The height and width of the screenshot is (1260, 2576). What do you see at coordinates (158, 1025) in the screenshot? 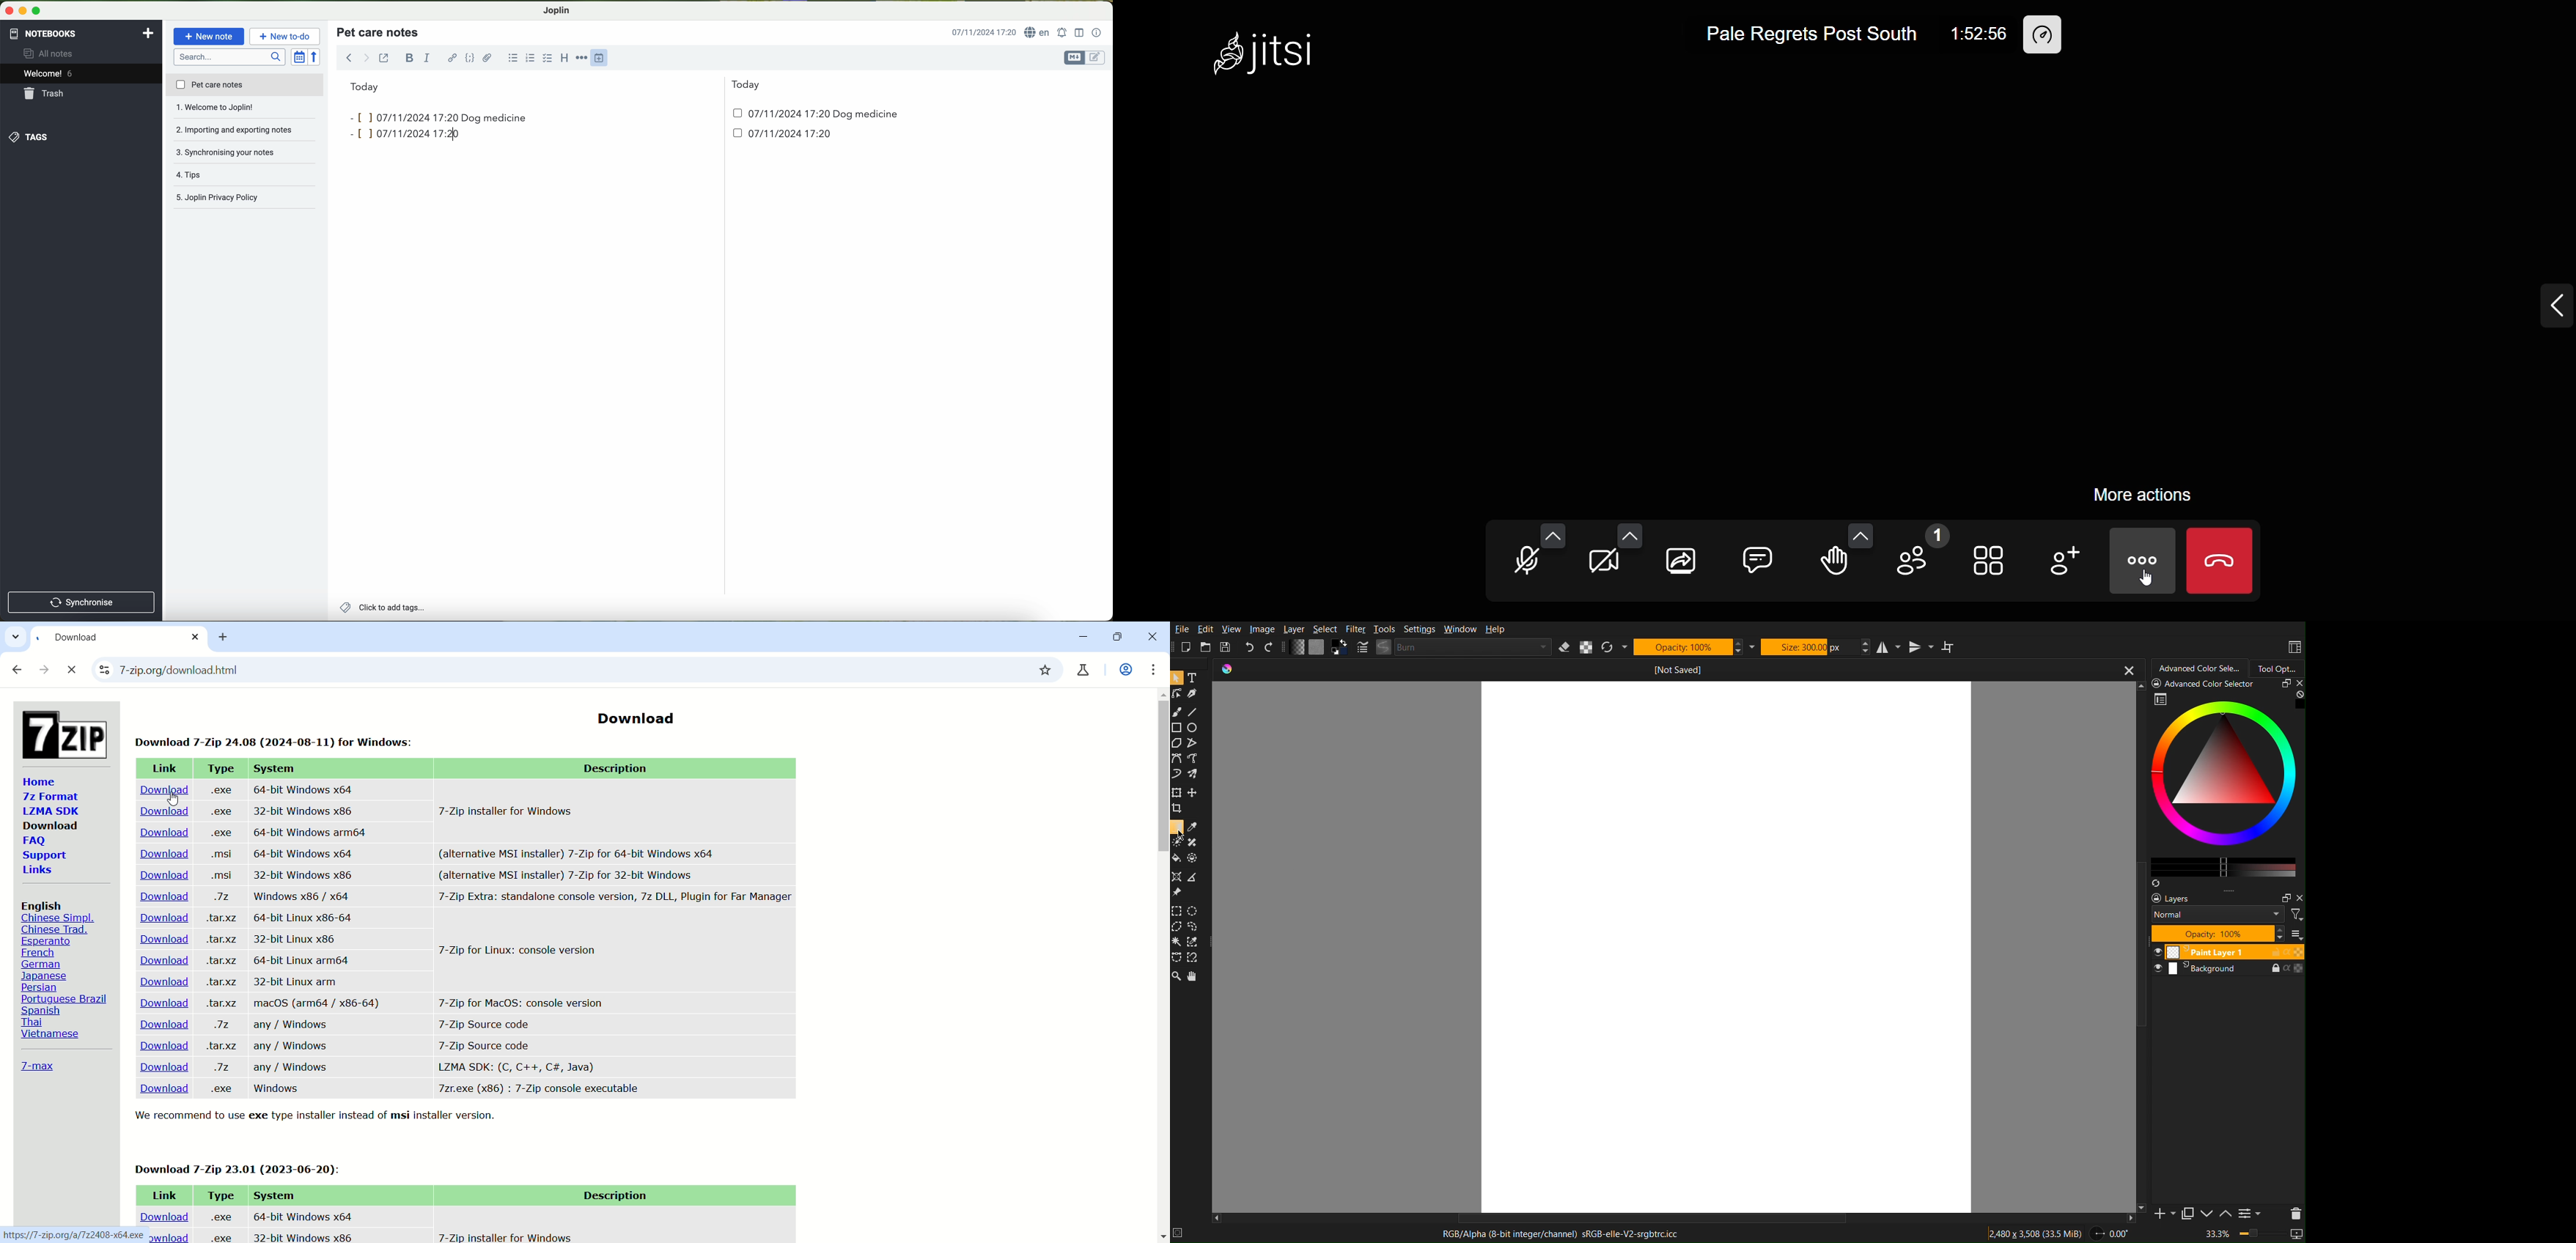
I see `Download` at bounding box center [158, 1025].